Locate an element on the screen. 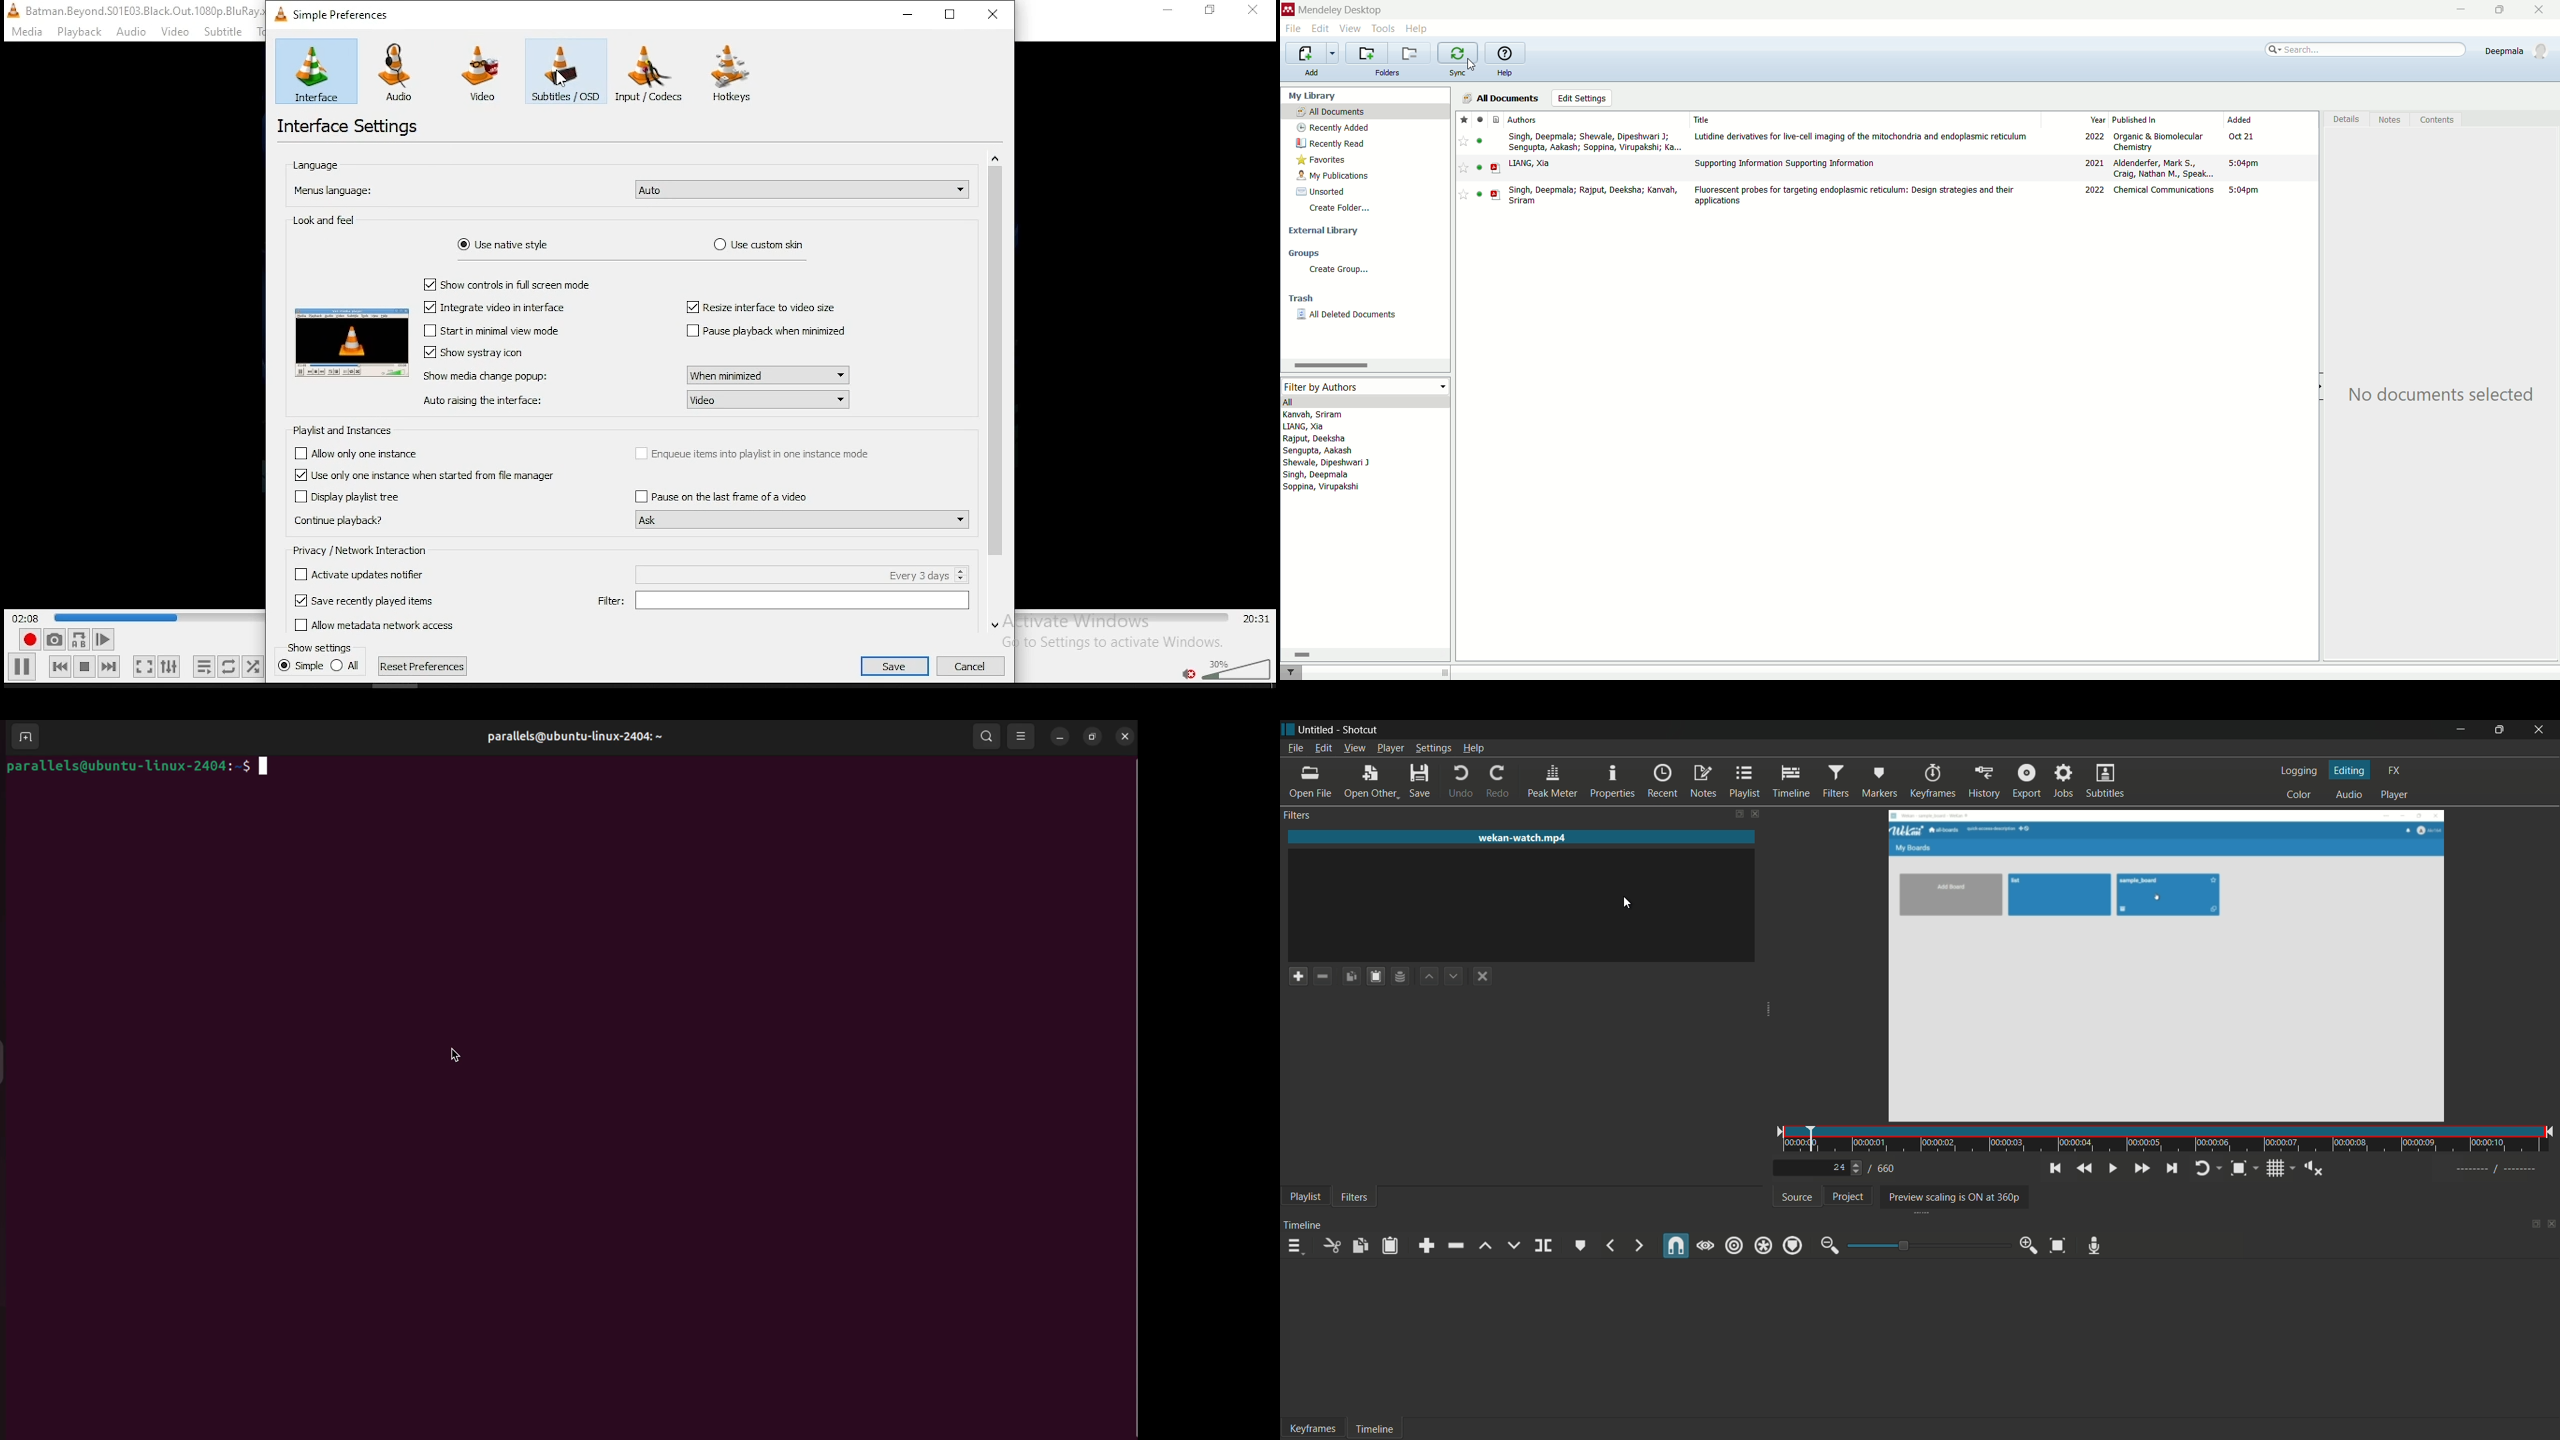 Image resolution: width=2576 pixels, height=1456 pixels. unsorted is located at coordinates (1319, 193).